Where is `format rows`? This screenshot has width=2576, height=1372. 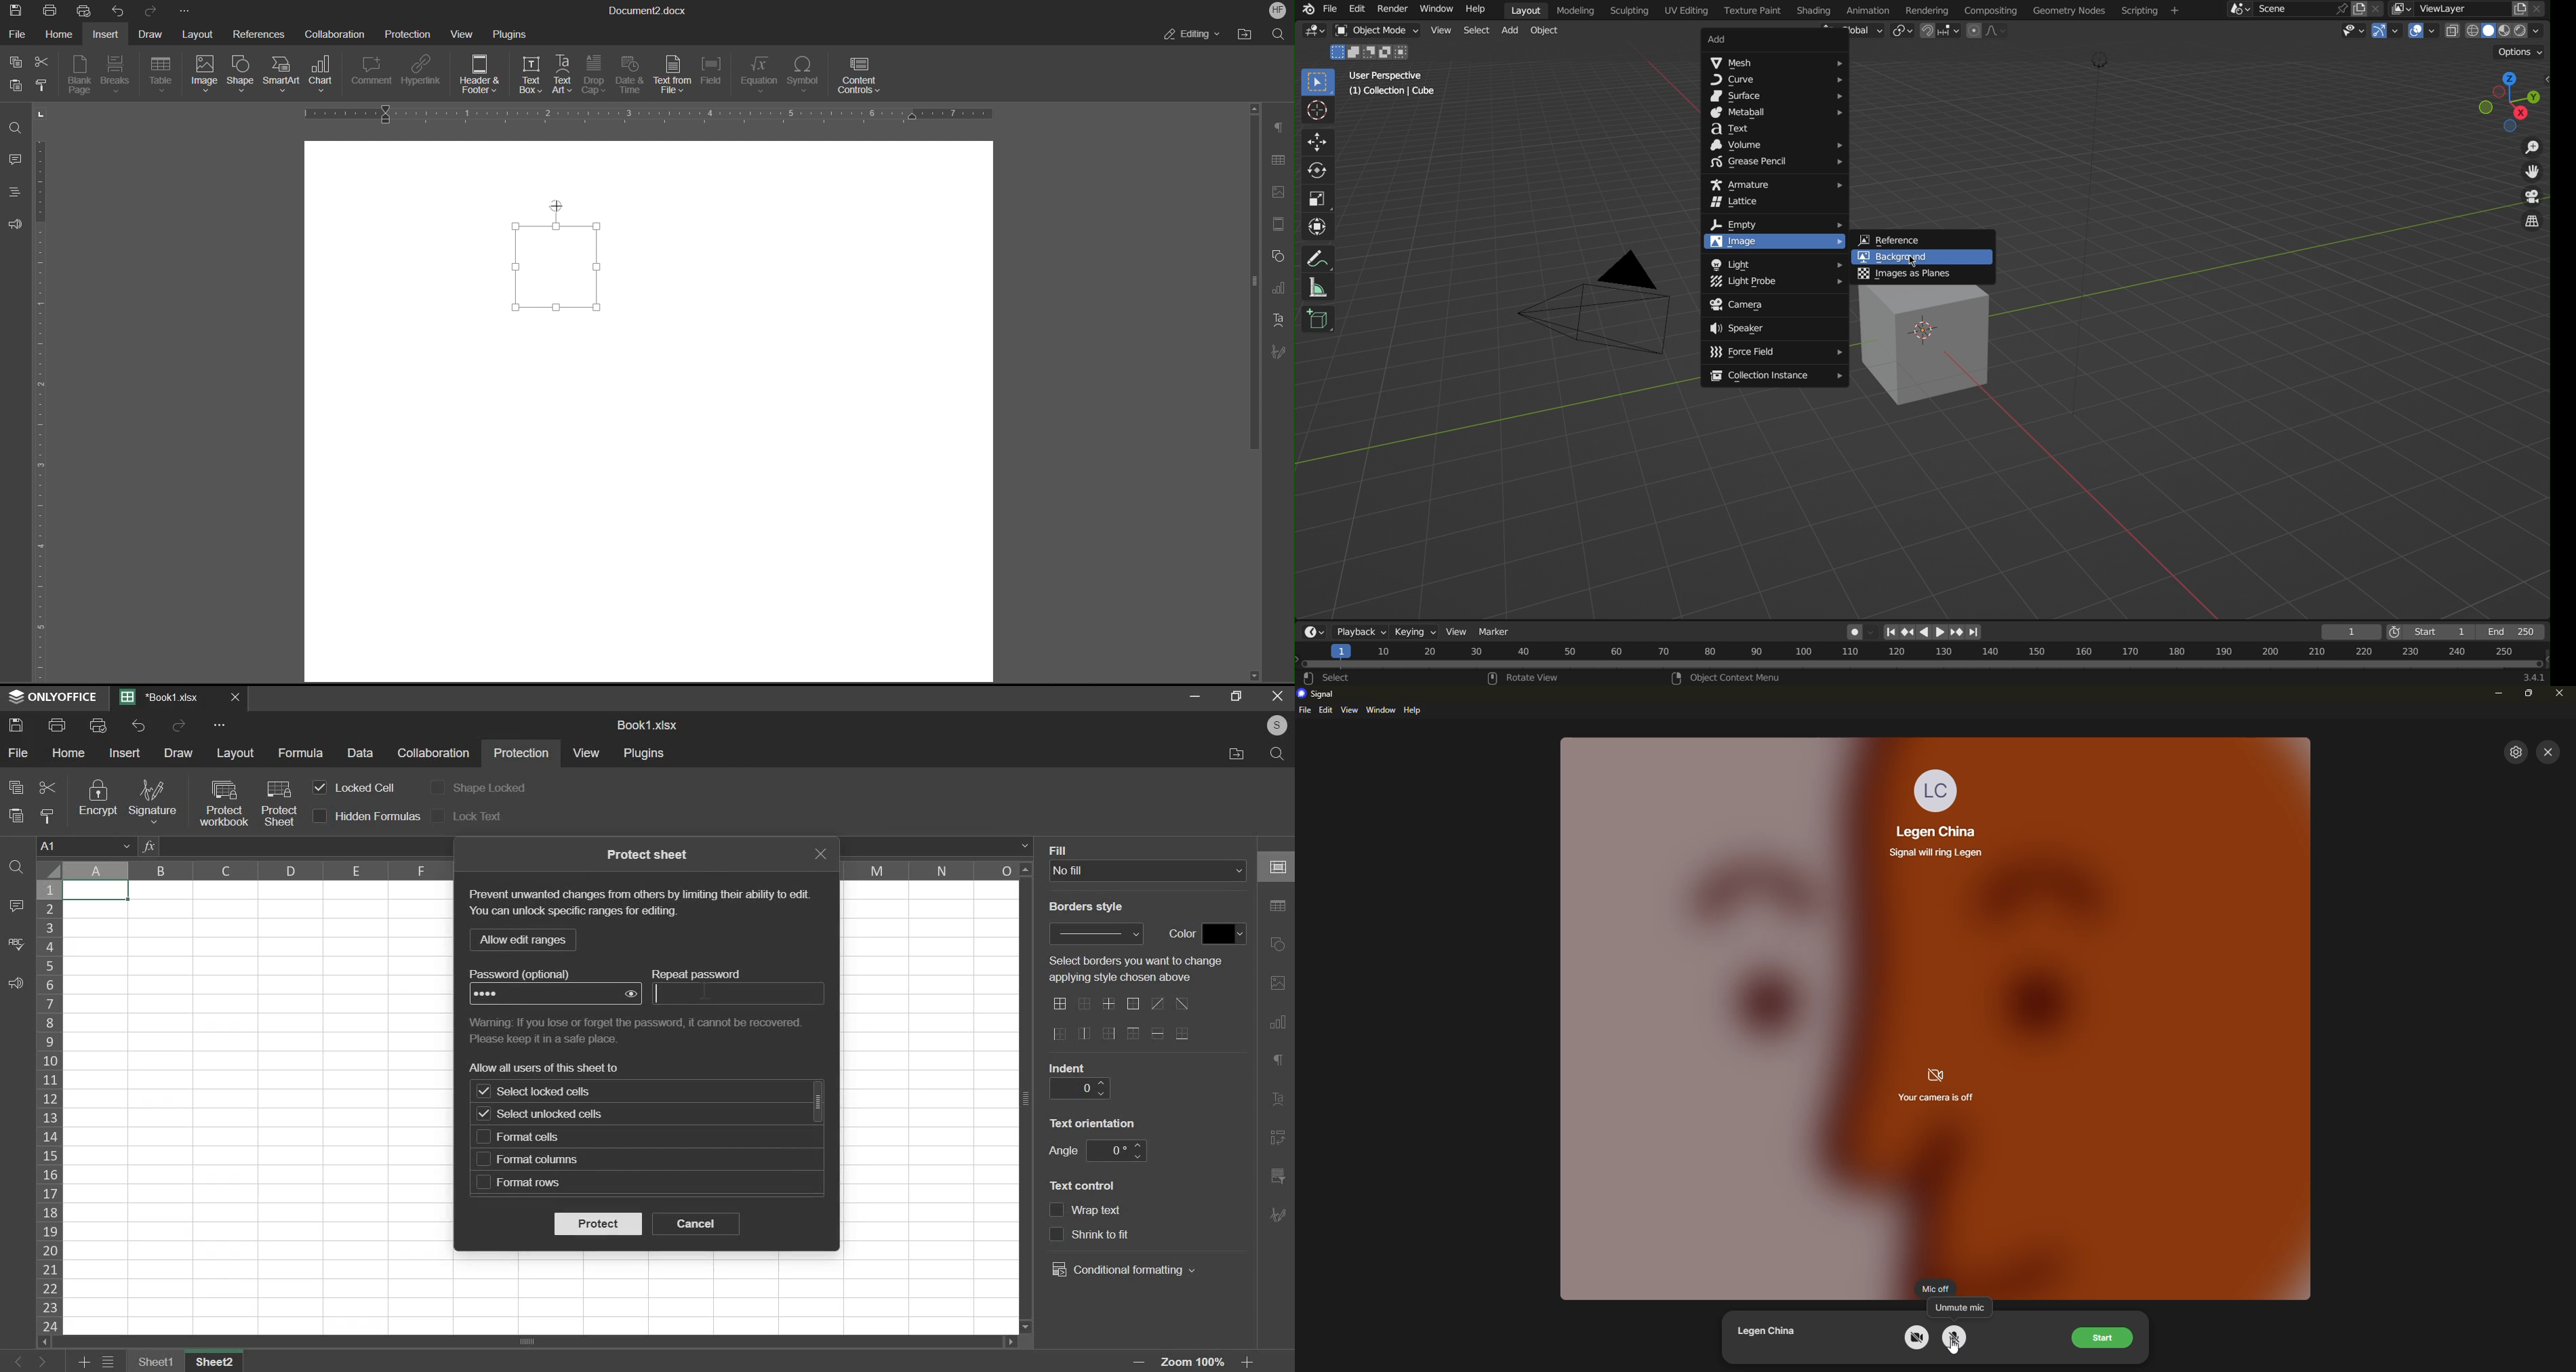 format rows is located at coordinates (529, 1183).